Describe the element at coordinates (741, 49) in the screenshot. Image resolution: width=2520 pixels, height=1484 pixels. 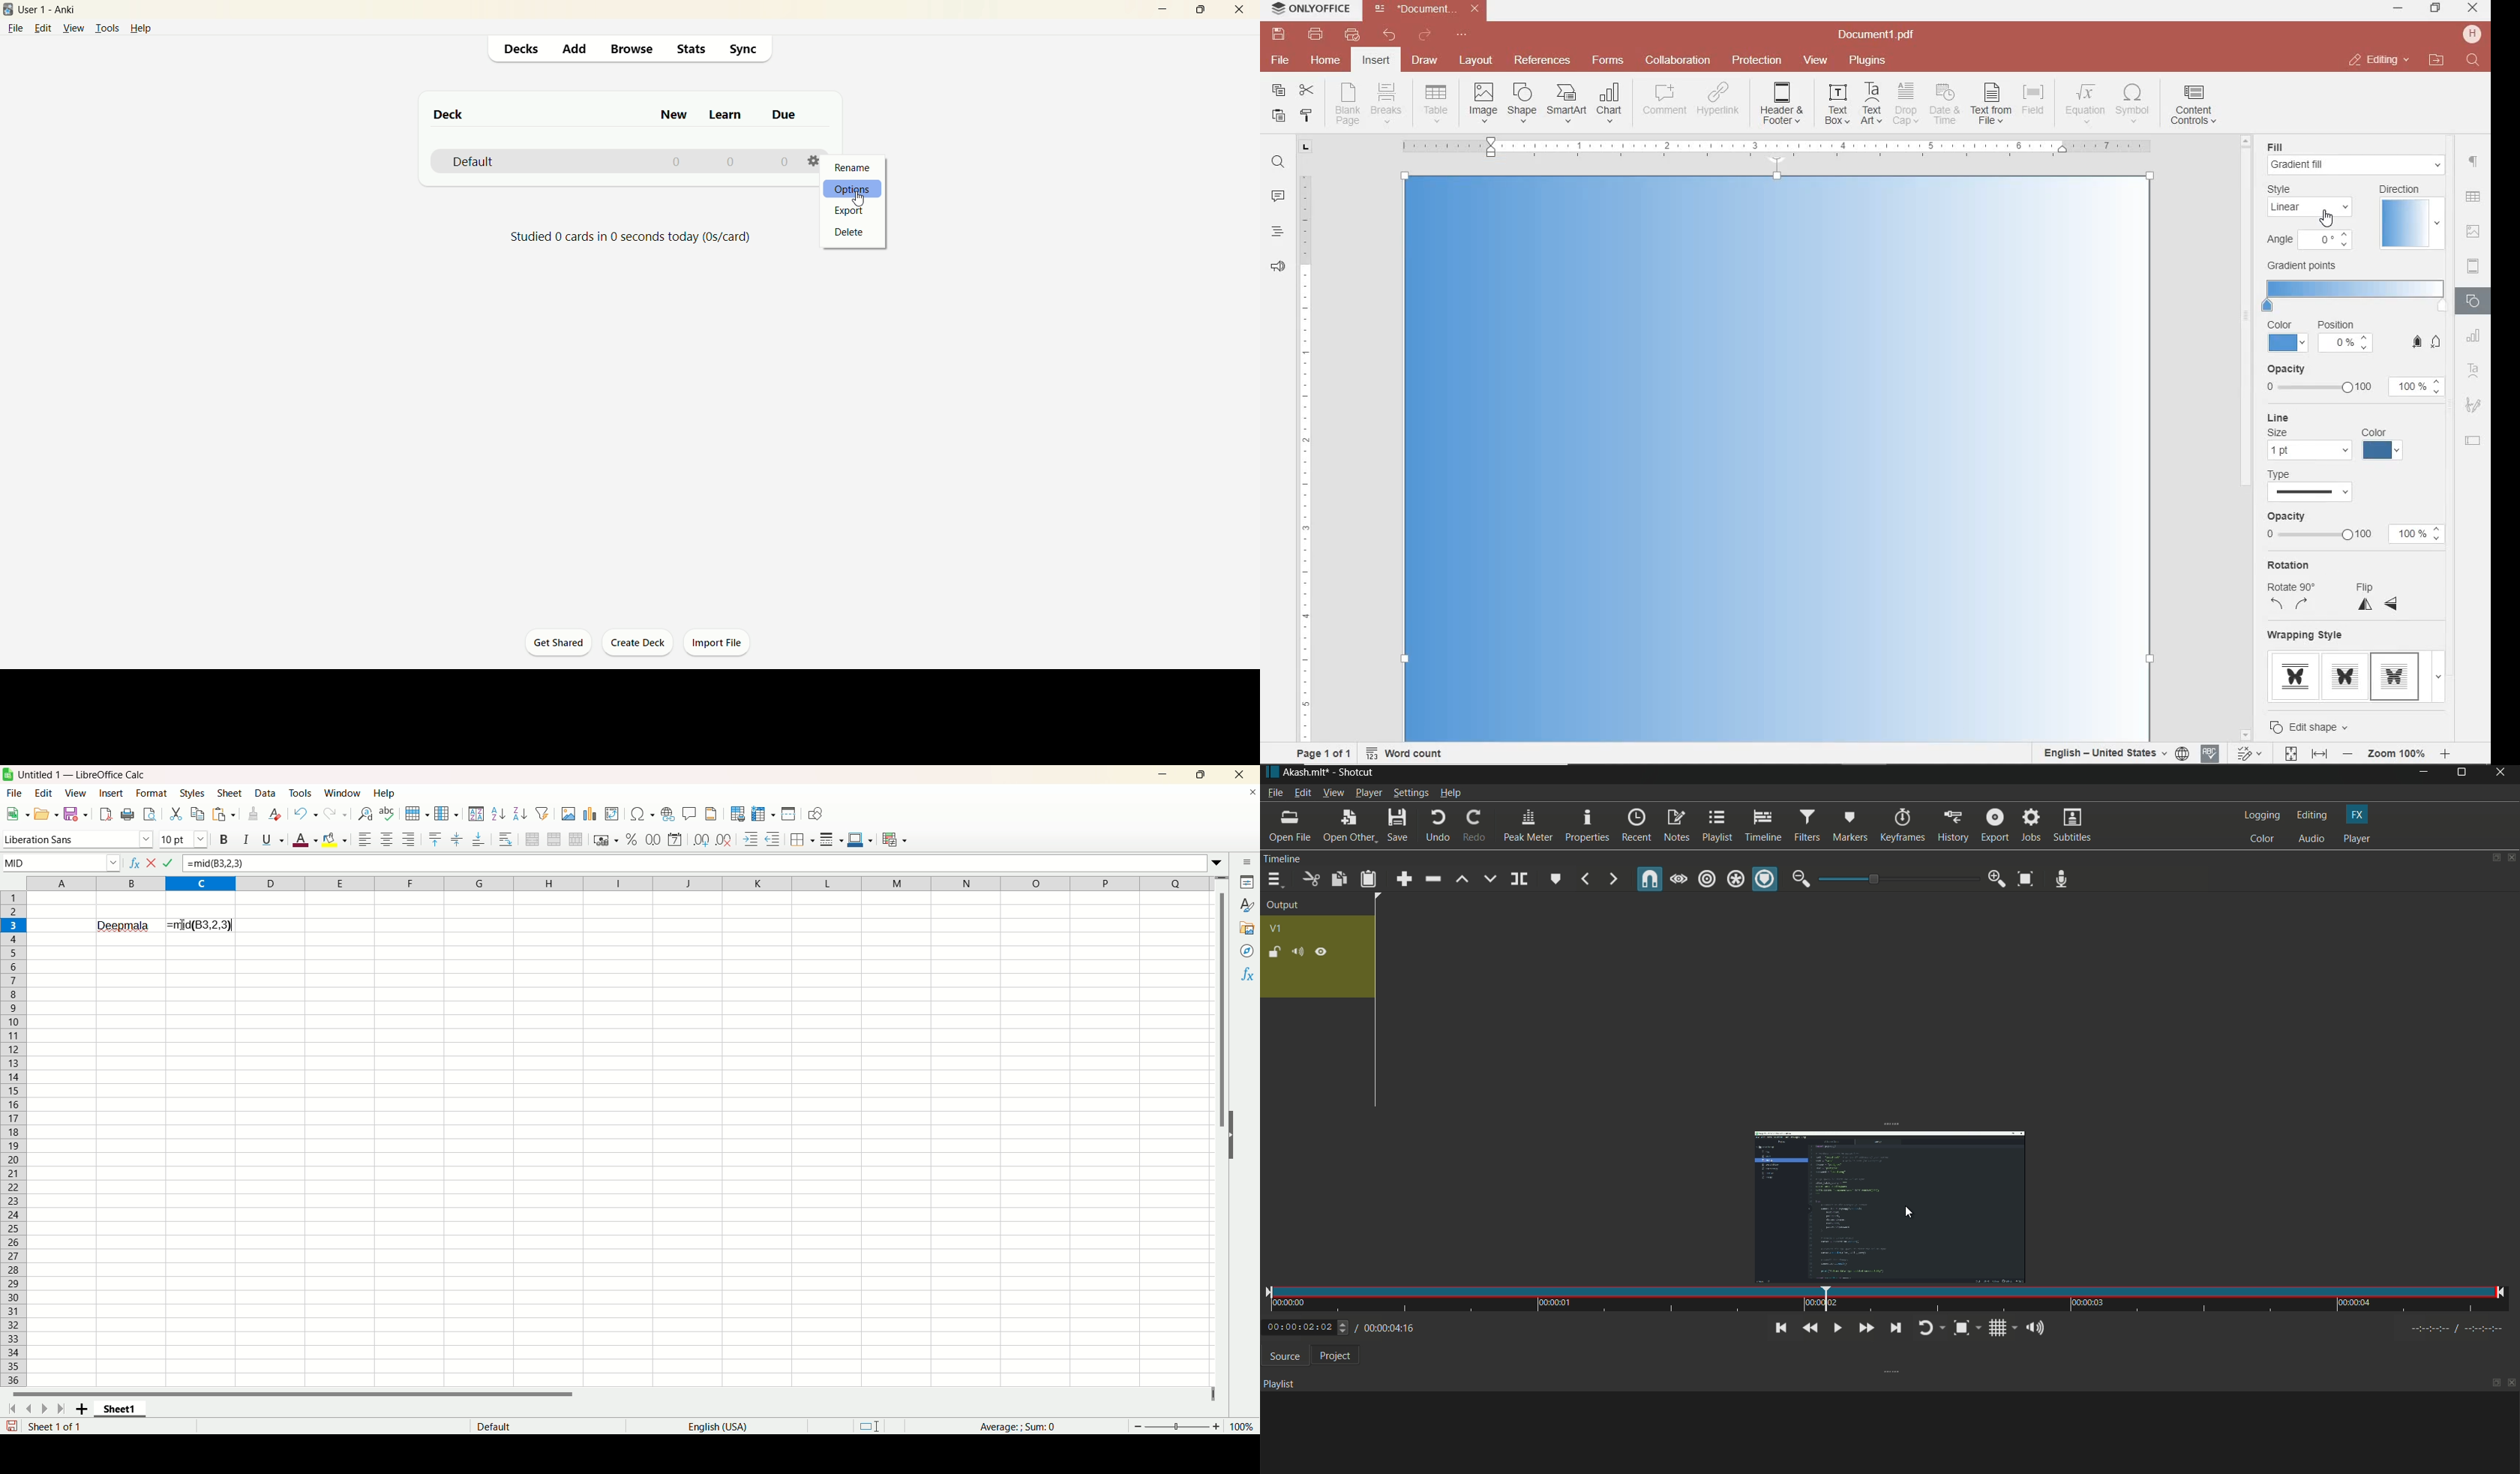
I see `sync` at that location.